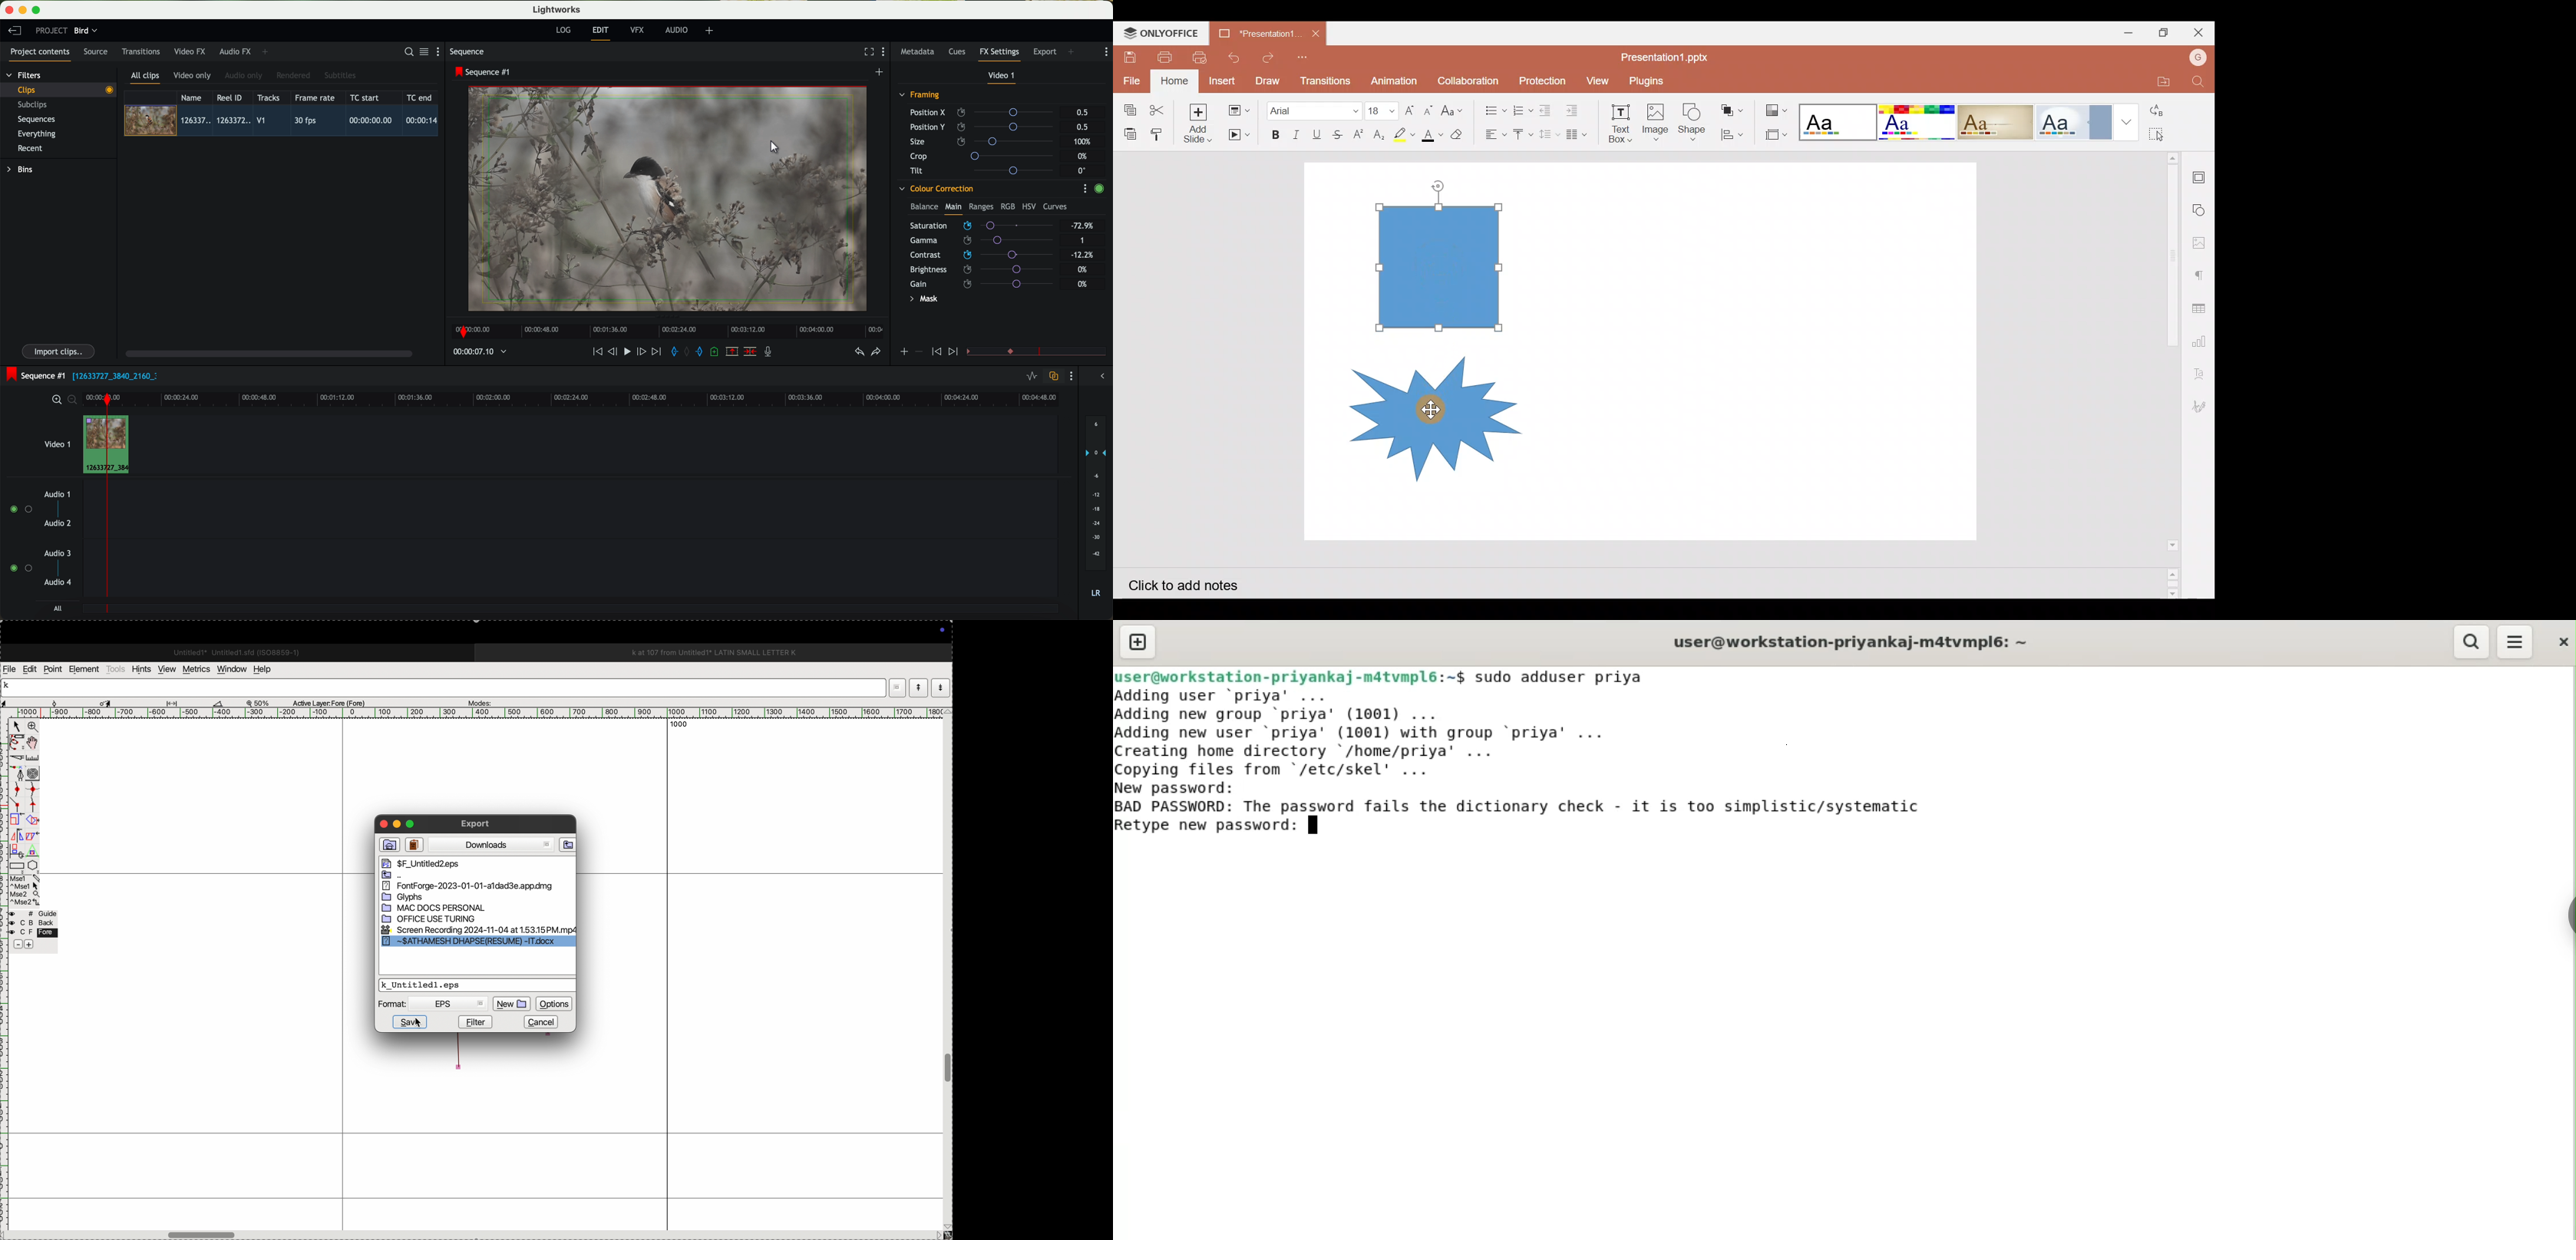 The width and height of the screenshot is (2576, 1260). Describe the element at coordinates (1159, 133) in the screenshot. I see `Copy style` at that location.